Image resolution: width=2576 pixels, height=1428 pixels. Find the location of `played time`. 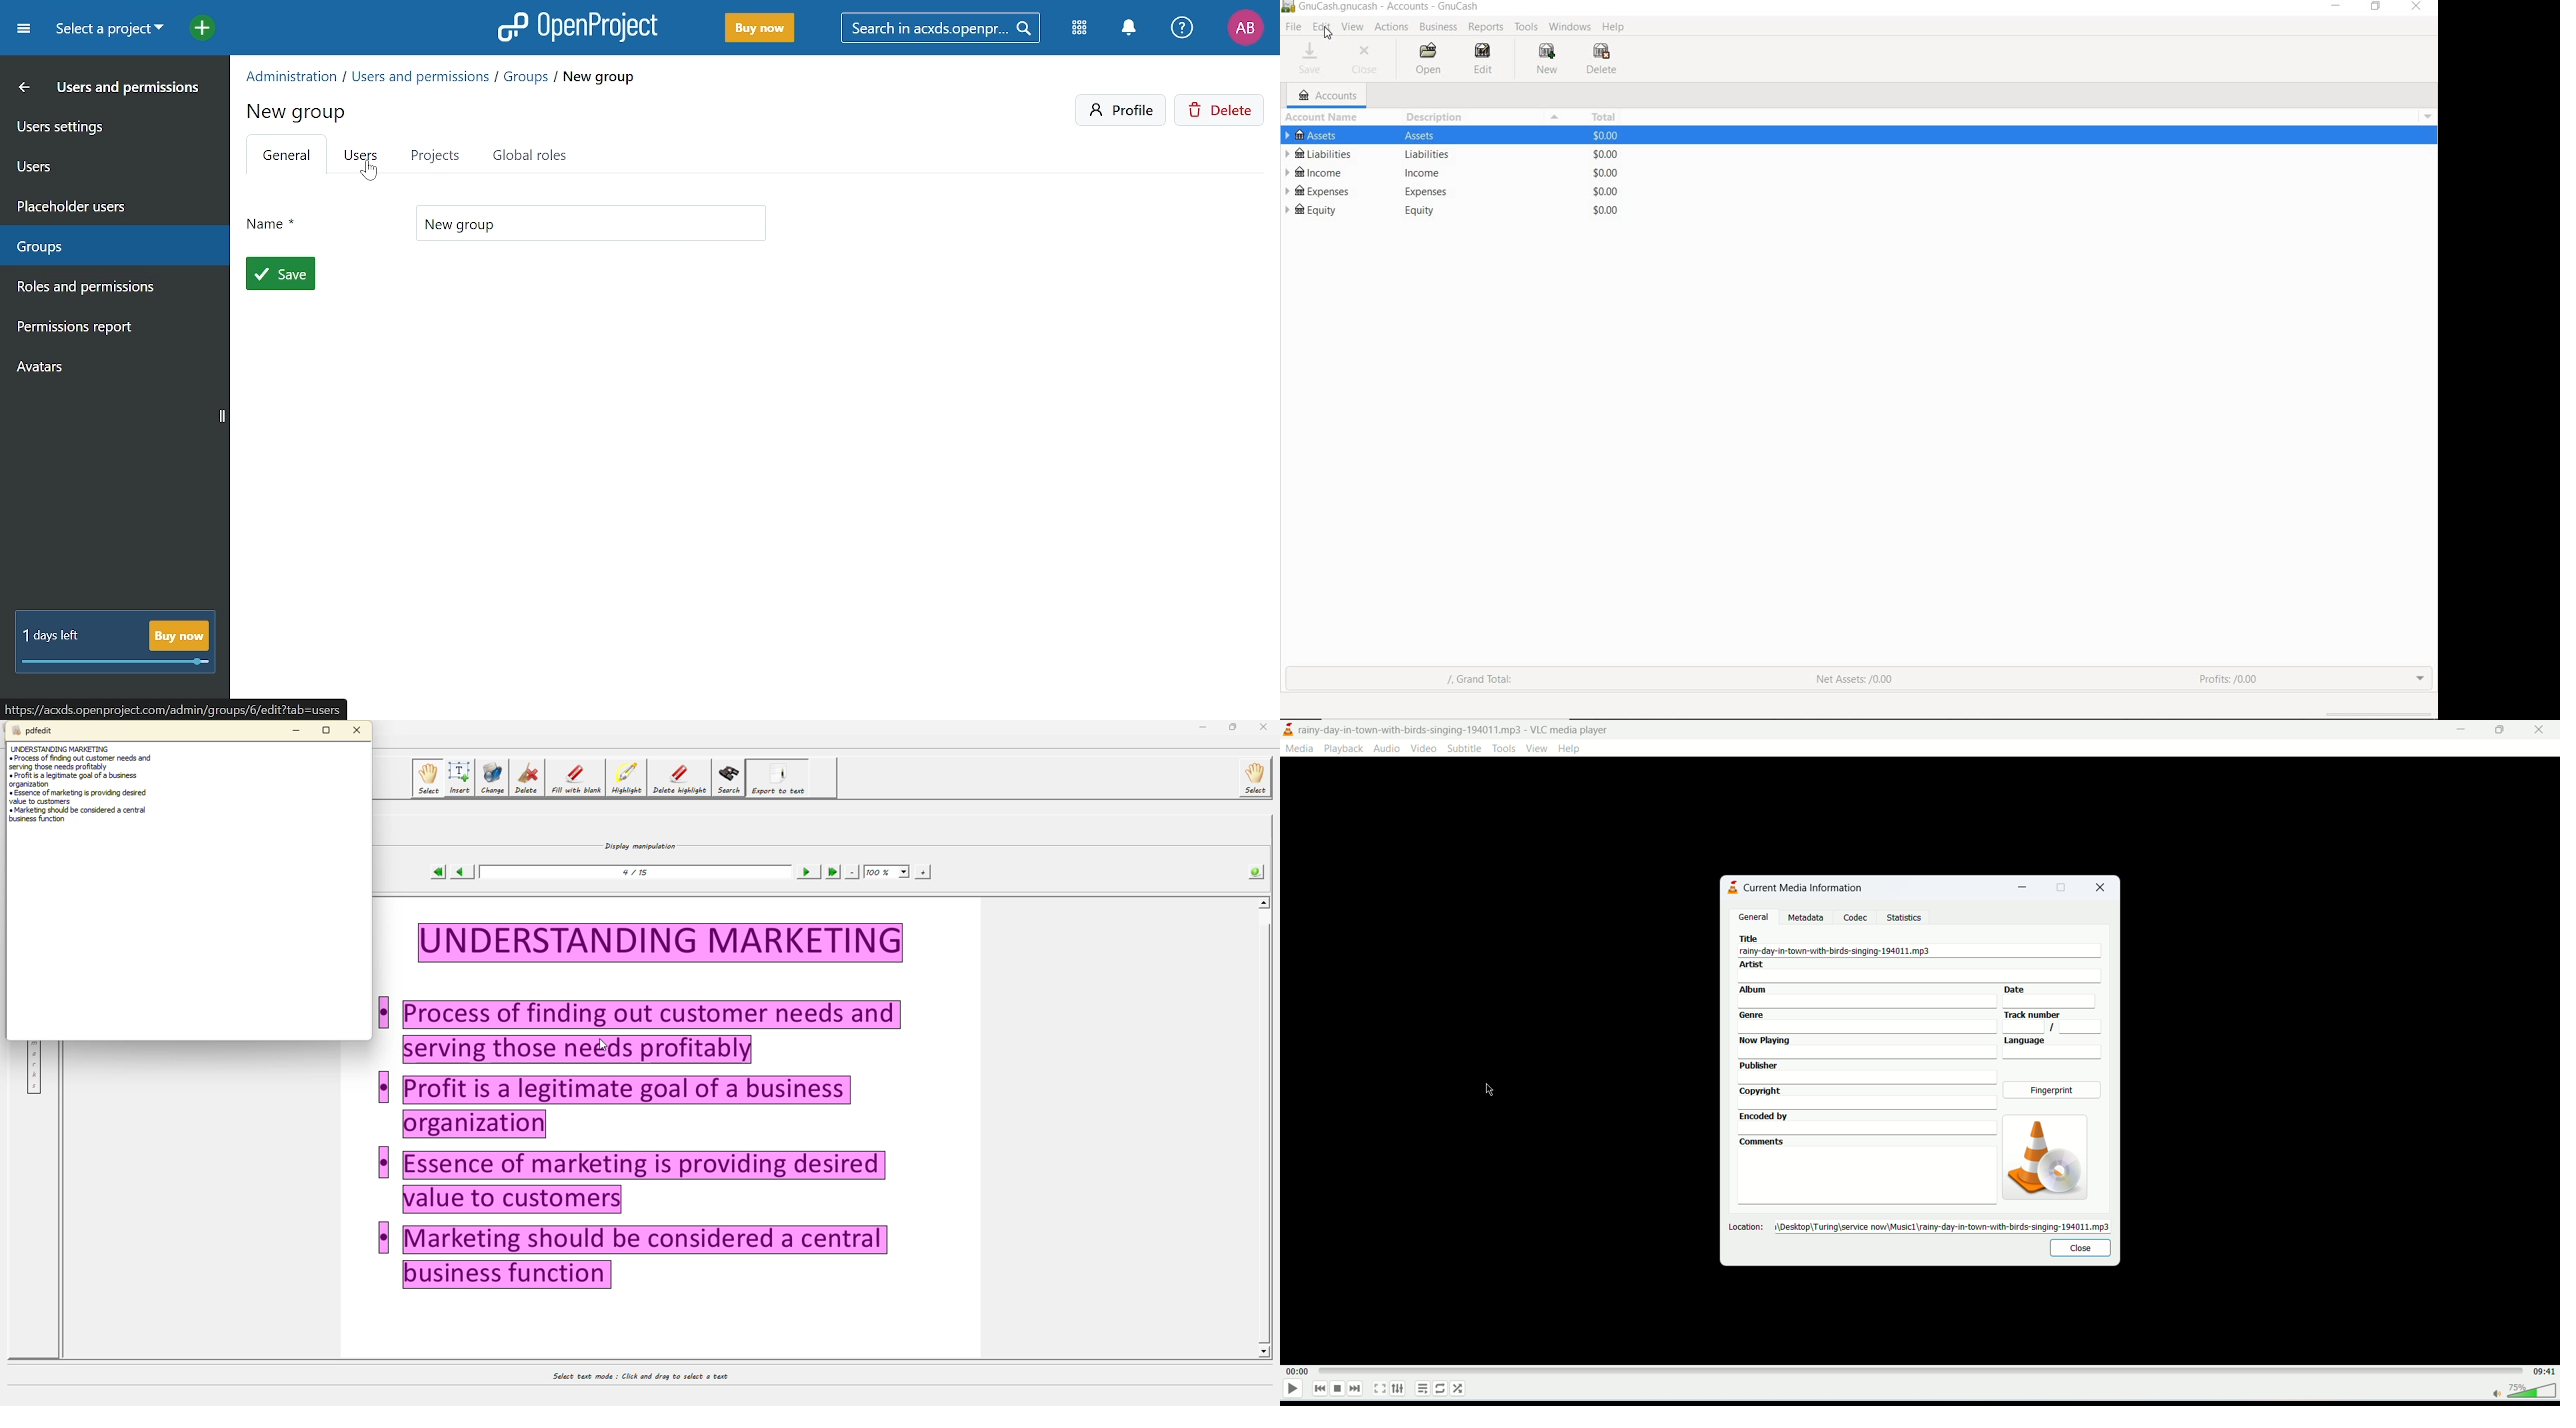

played time is located at coordinates (1296, 1371).